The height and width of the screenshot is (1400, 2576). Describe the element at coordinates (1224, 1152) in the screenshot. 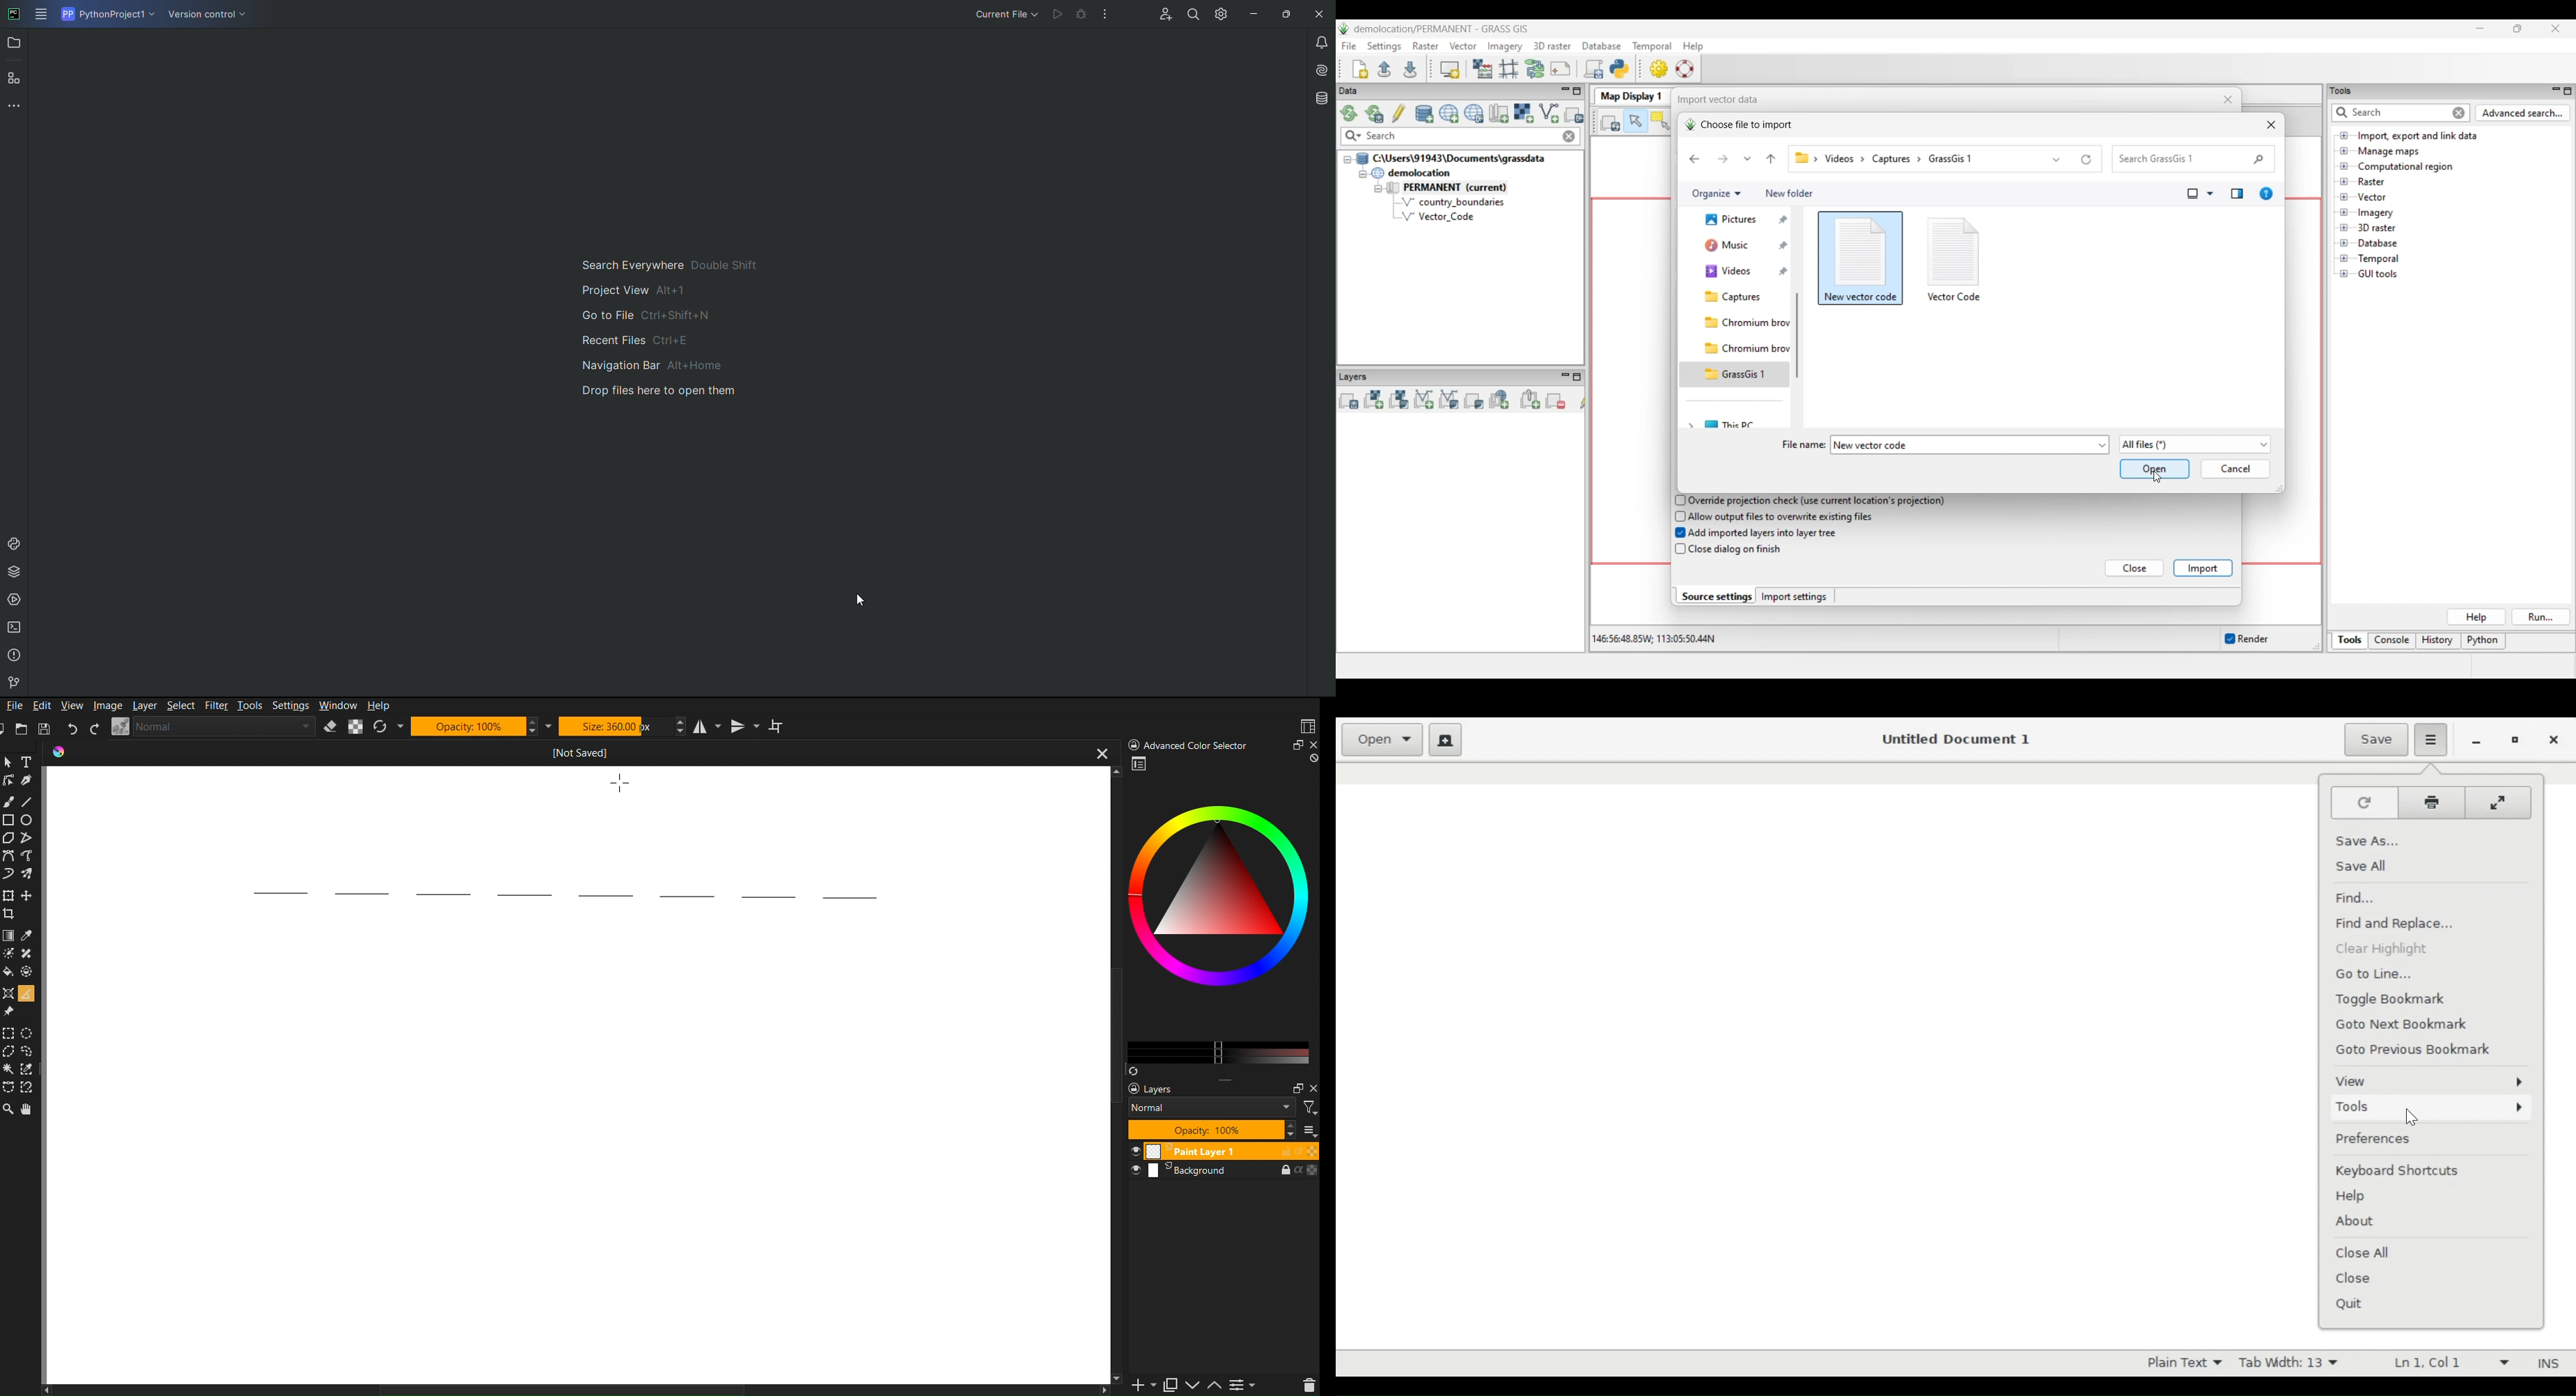

I see `Paint Layer` at that location.